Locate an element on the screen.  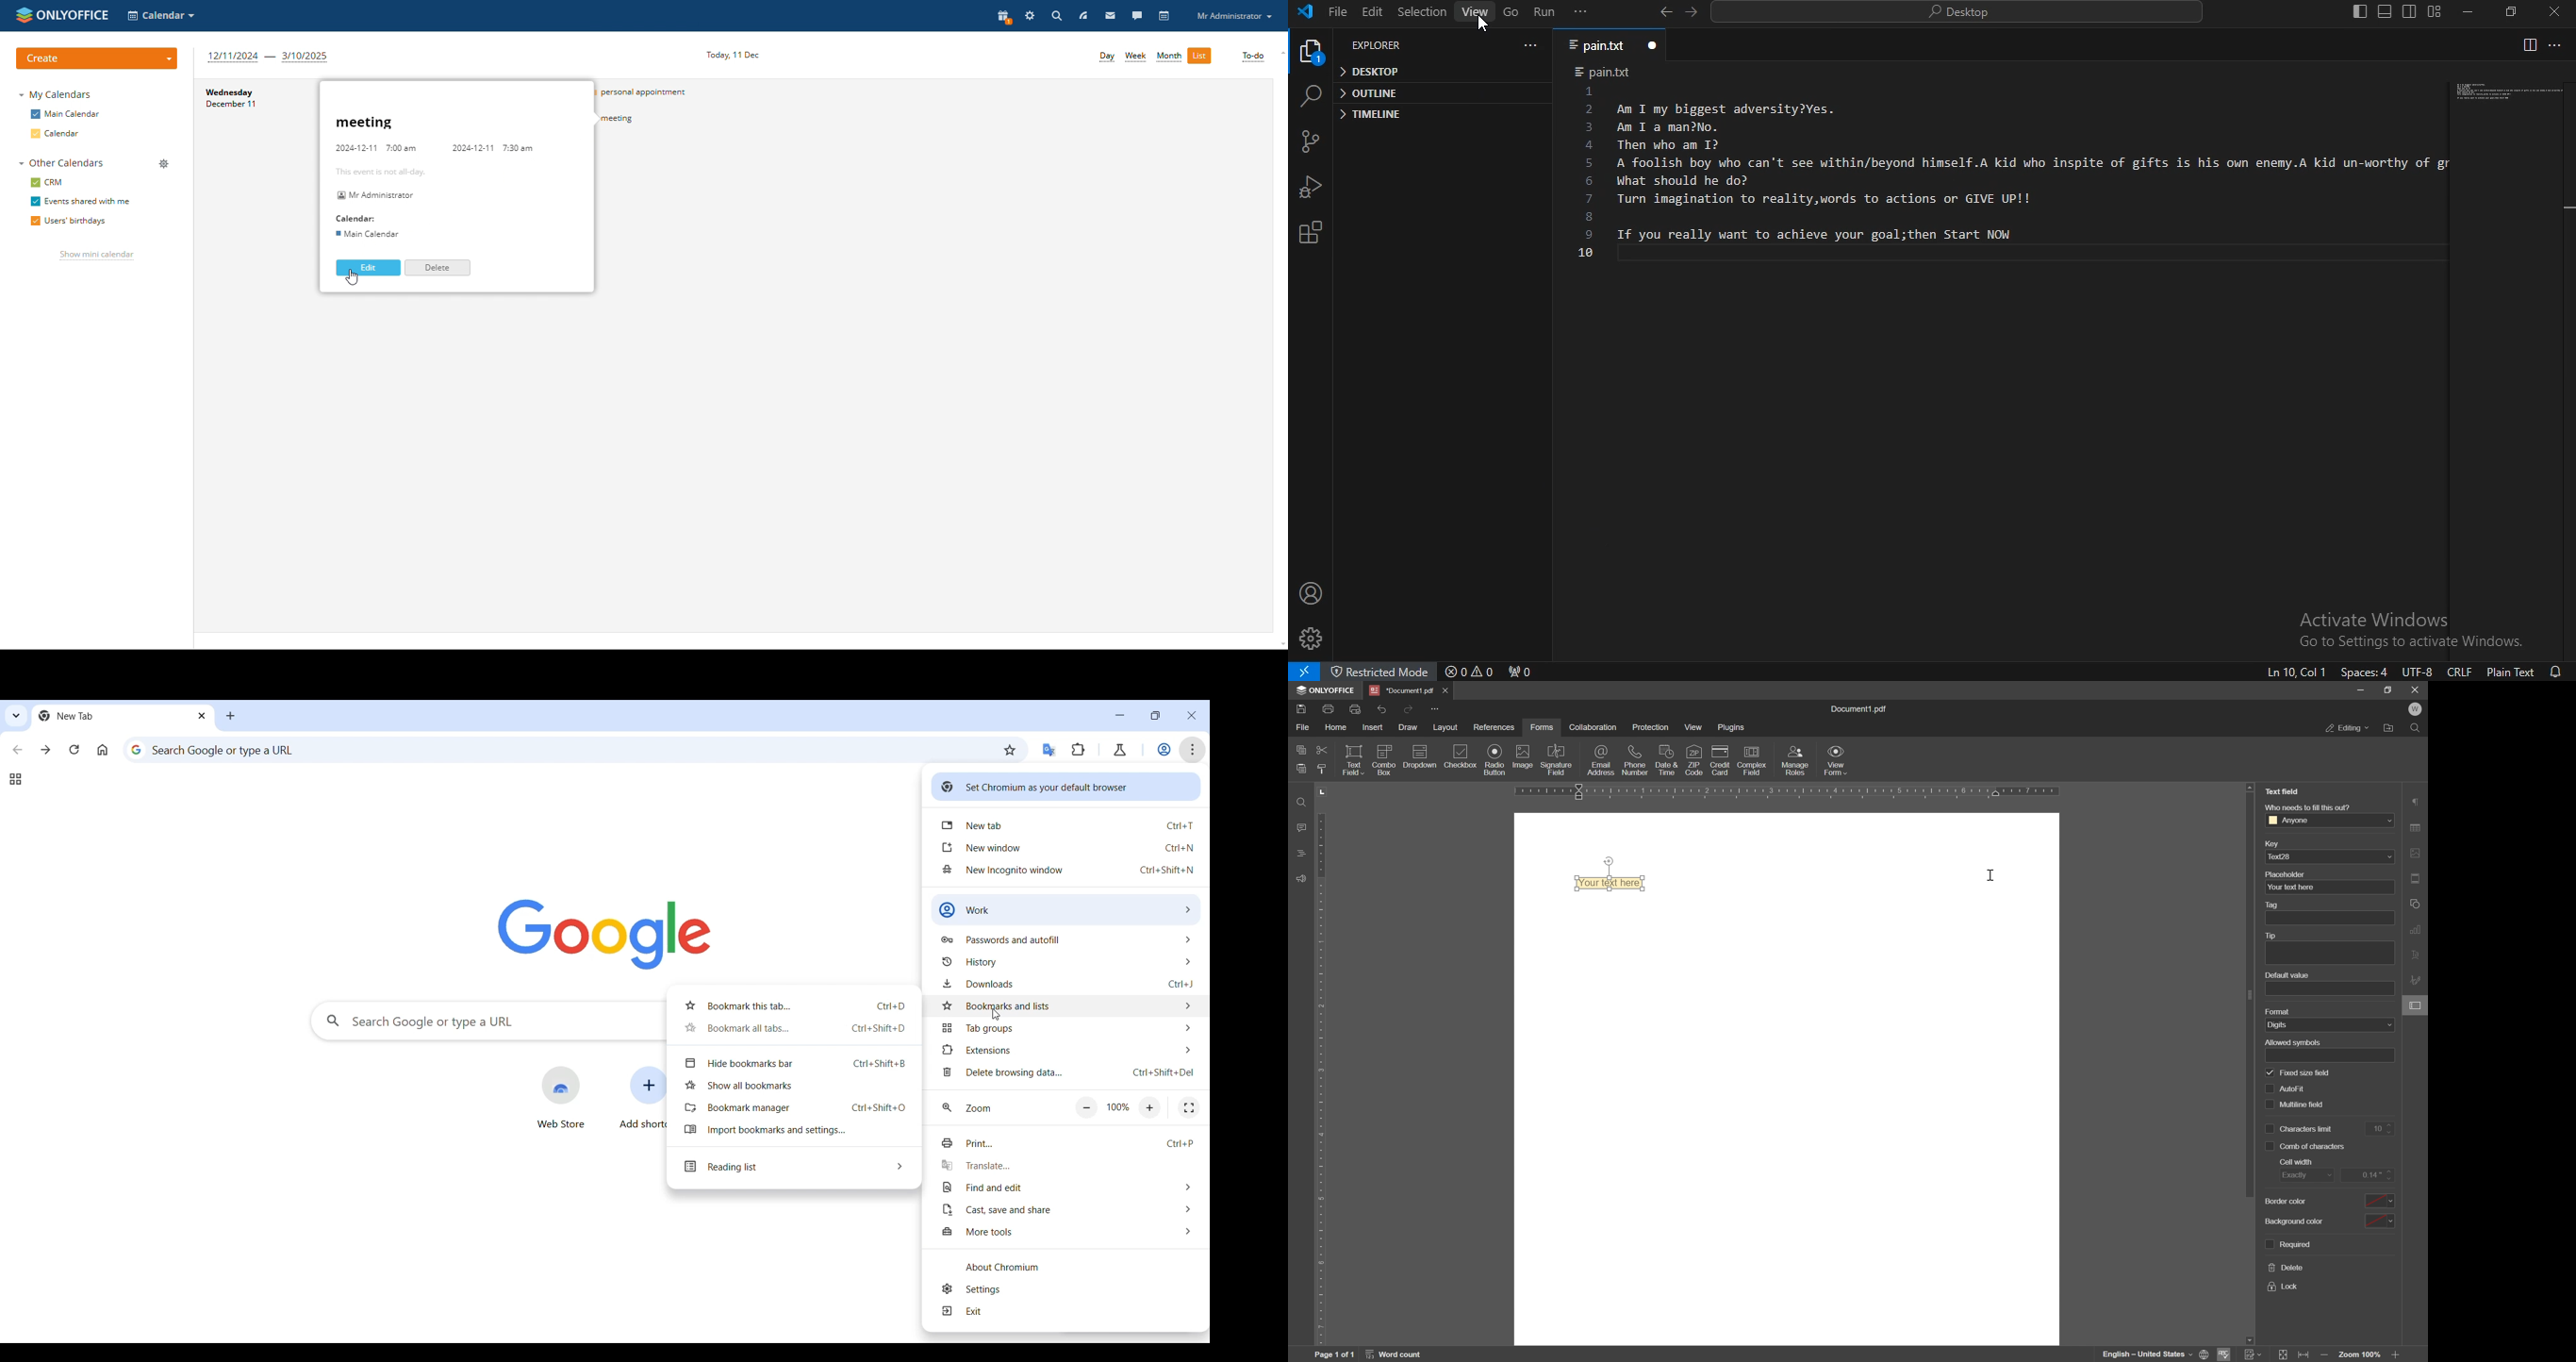
source control is located at coordinates (1309, 141).